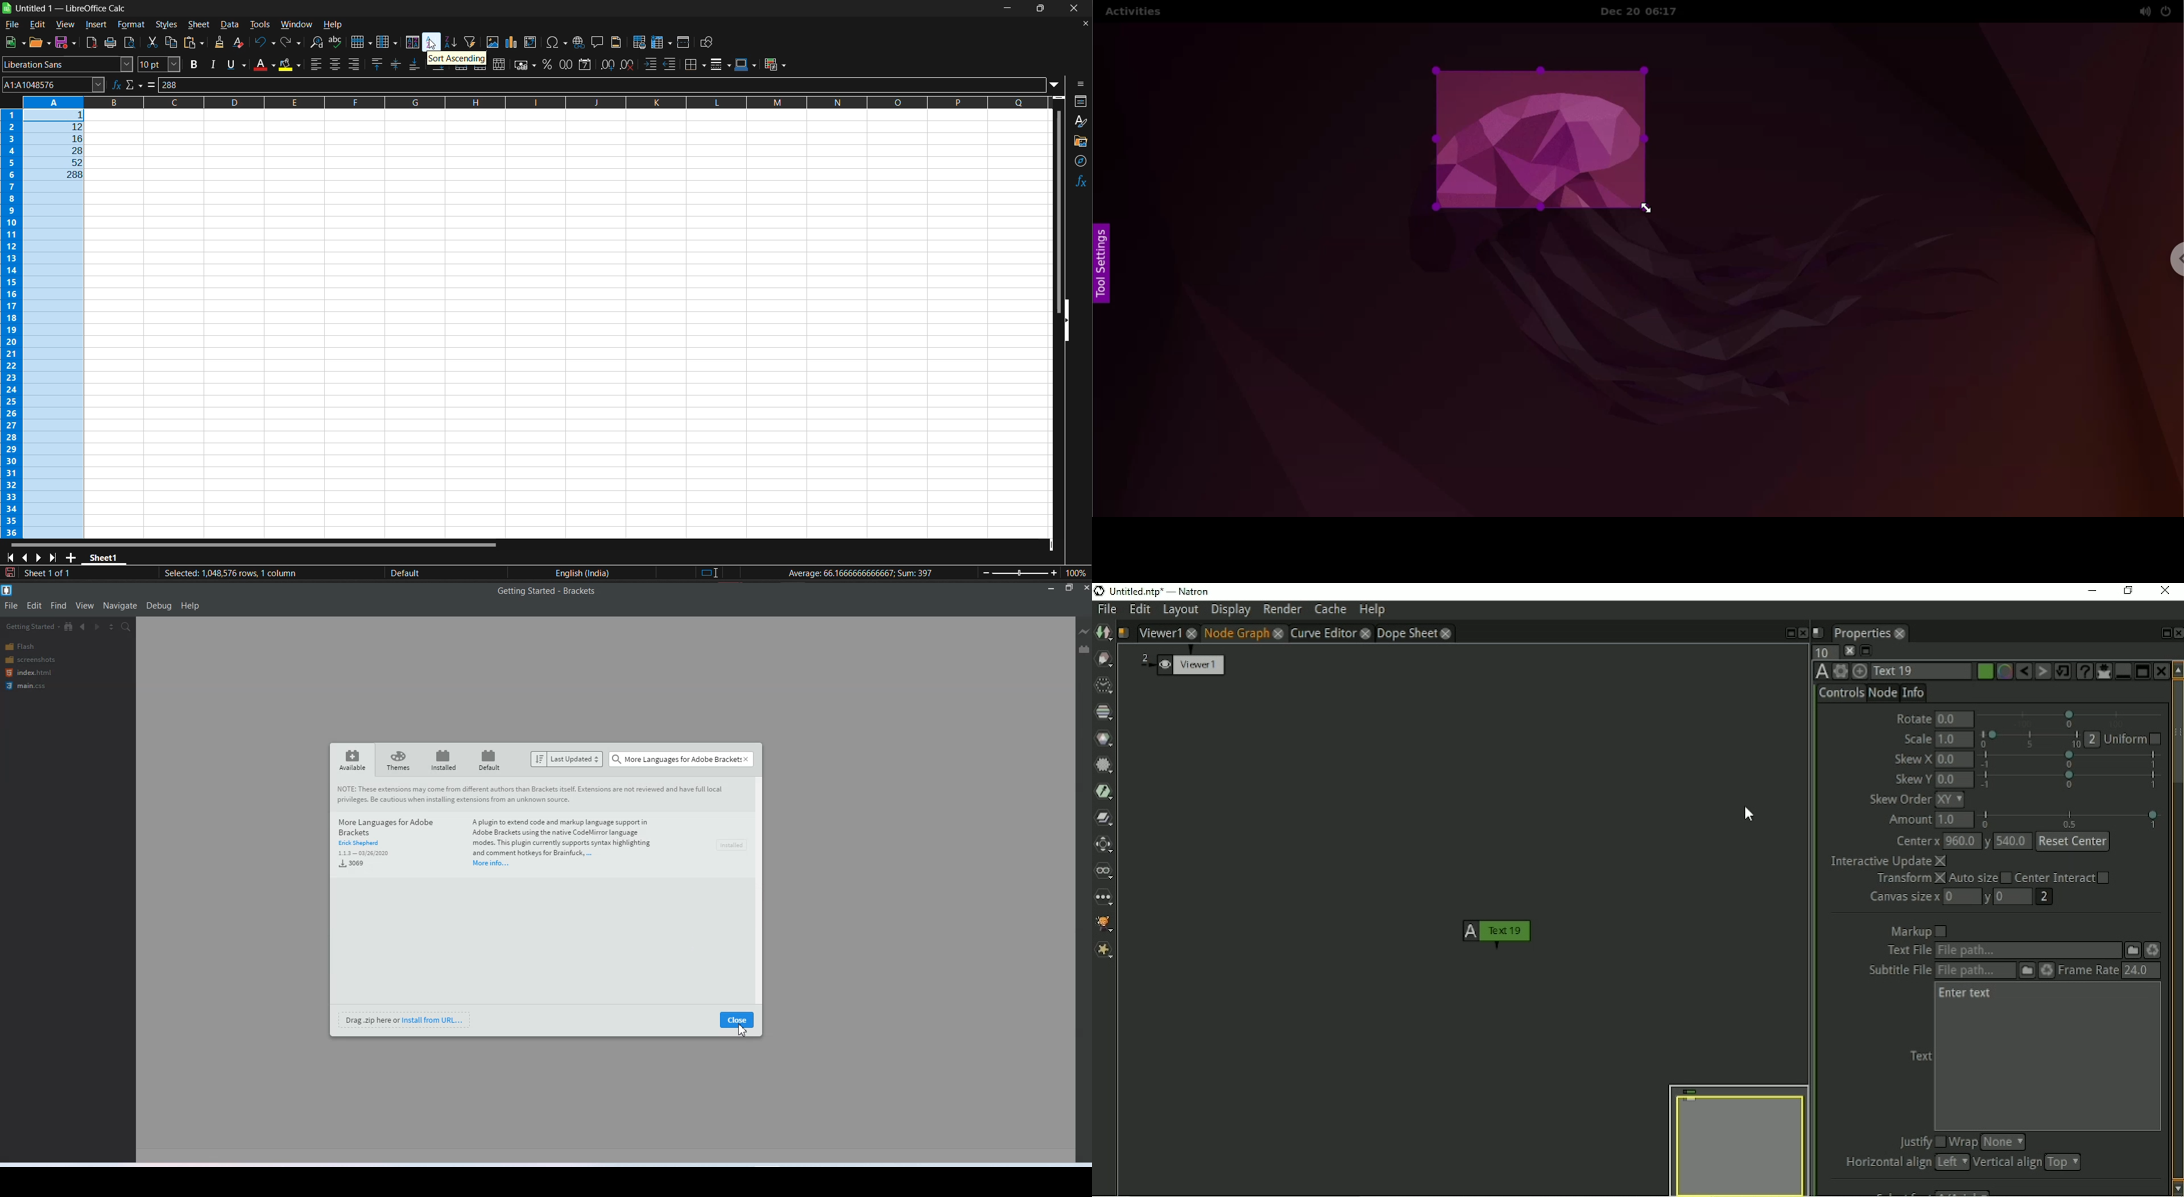 The height and width of the screenshot is (1204, 2184). Describe the element at coordinates (333, 24) in the screenshot. I see `help` at that location.